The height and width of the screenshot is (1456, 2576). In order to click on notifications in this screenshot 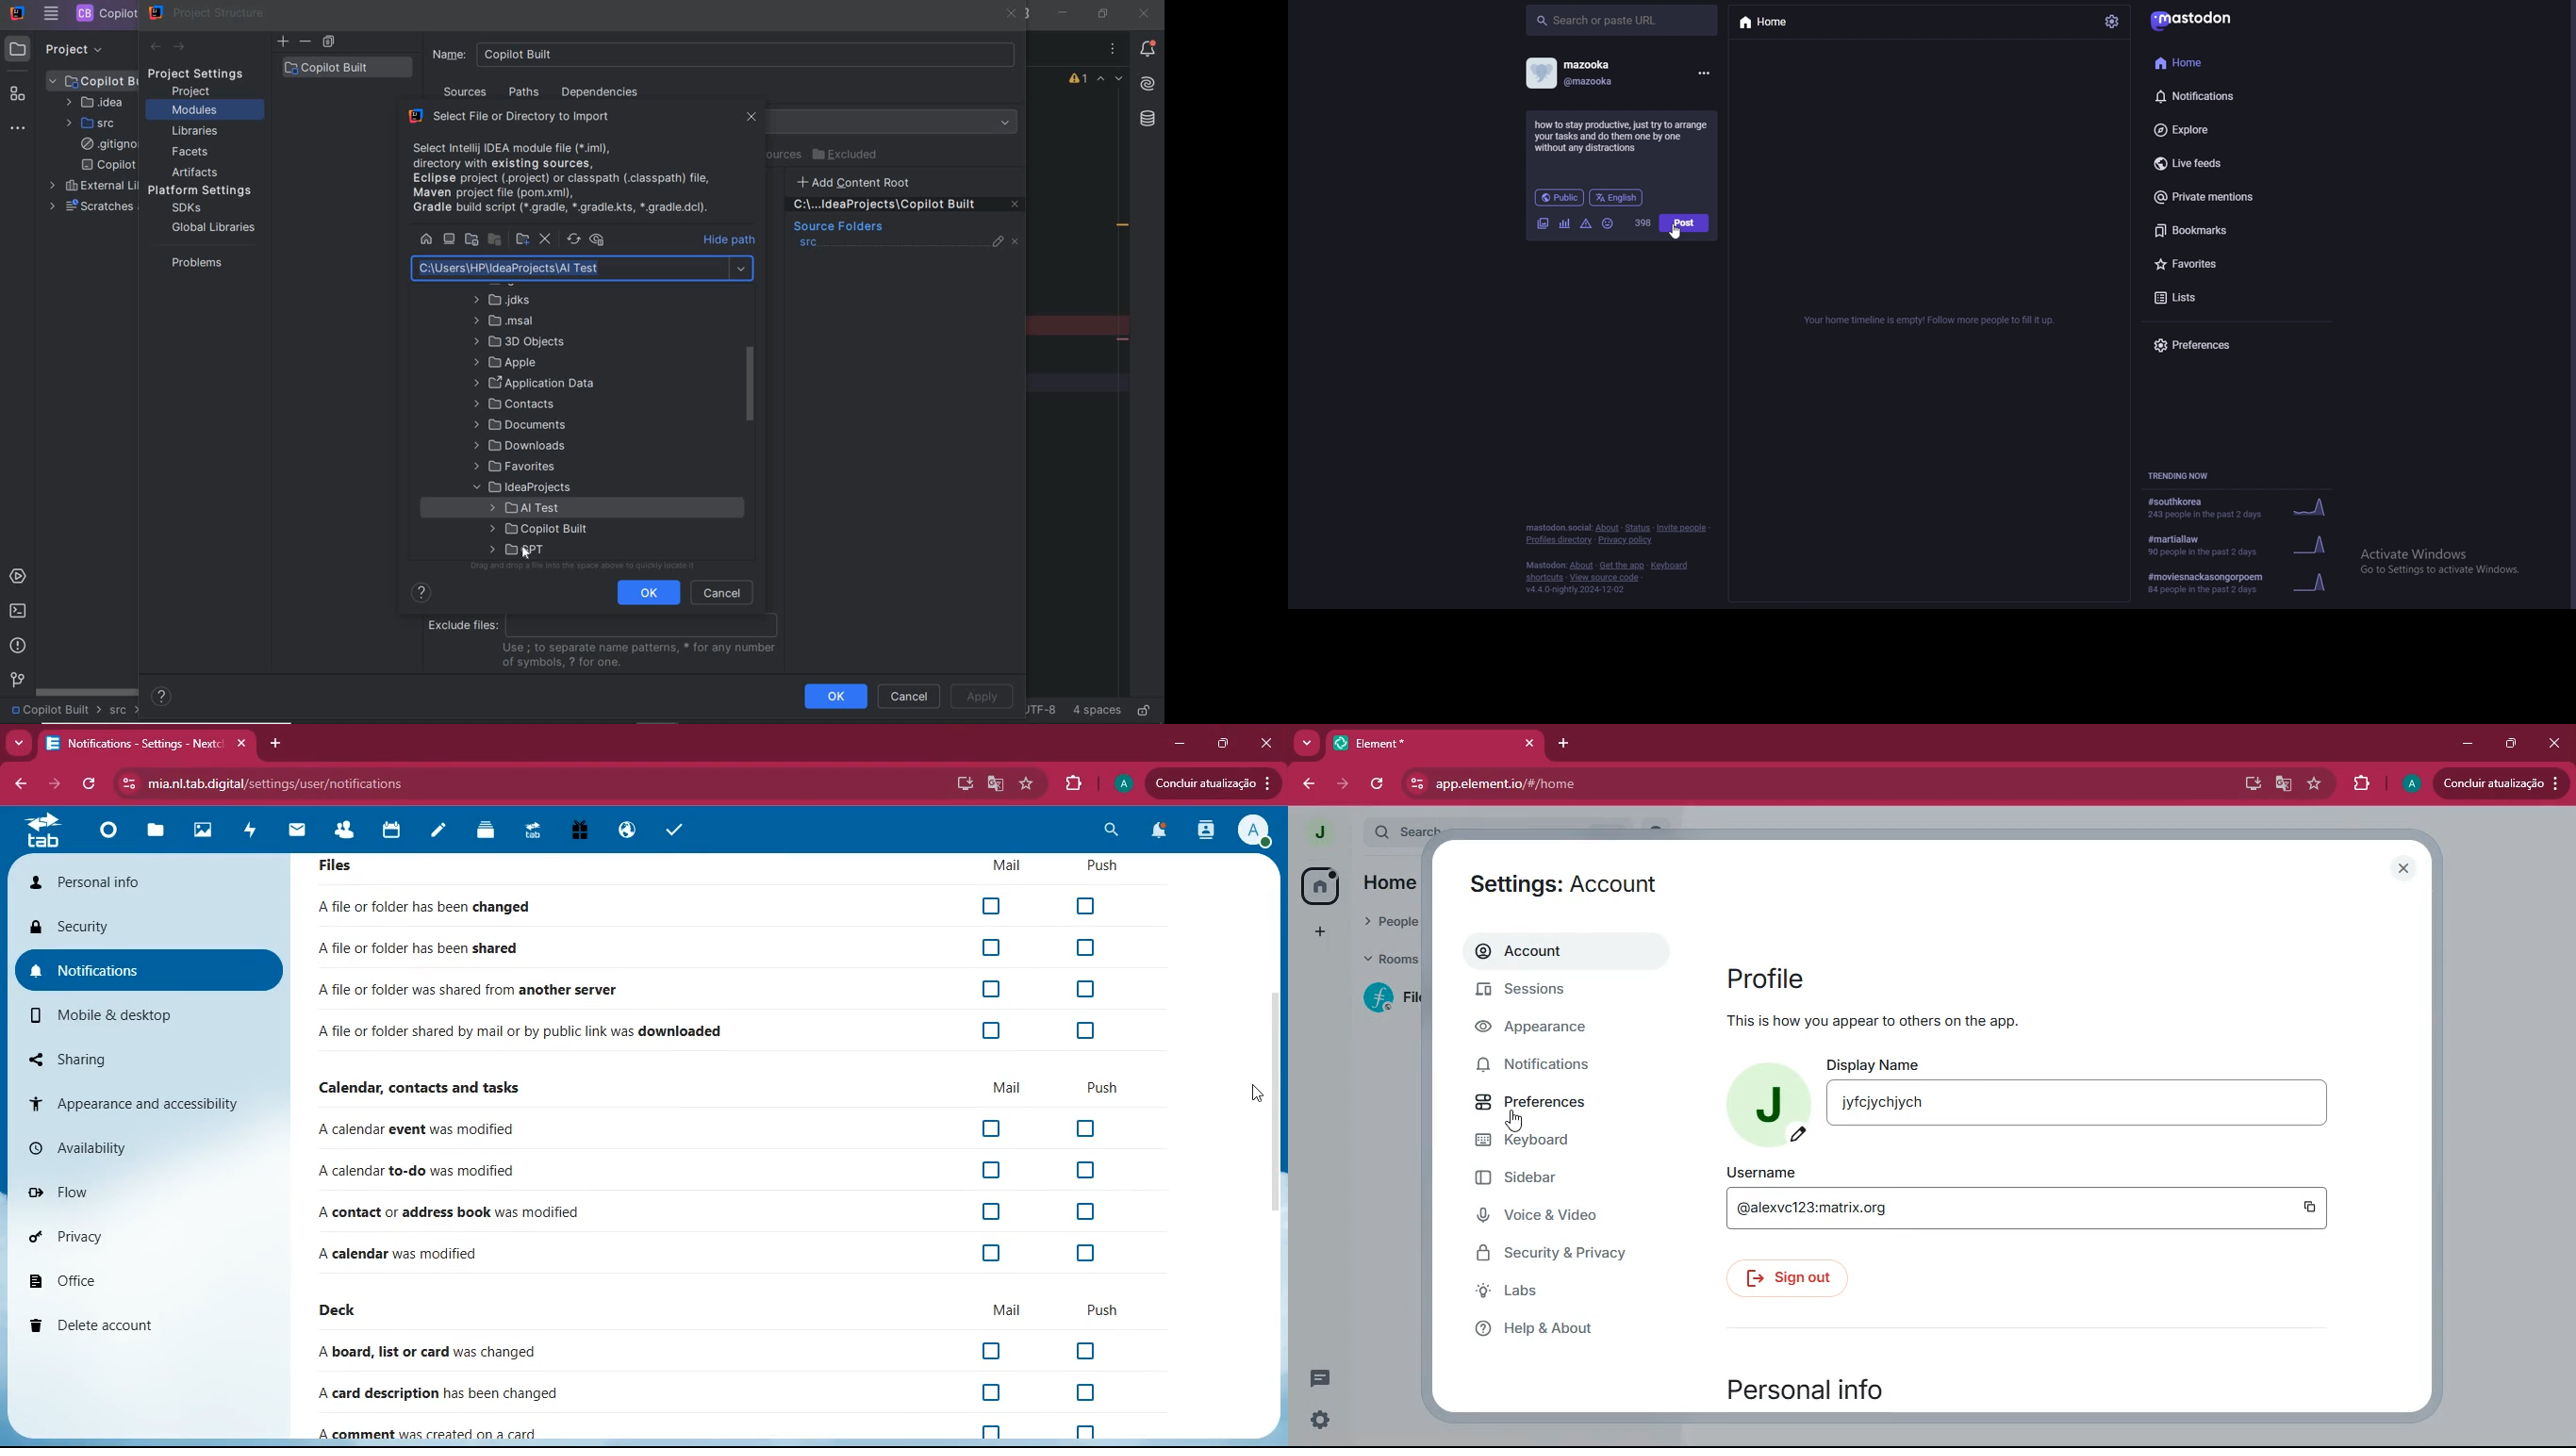, I will do `click(143, 965)`.